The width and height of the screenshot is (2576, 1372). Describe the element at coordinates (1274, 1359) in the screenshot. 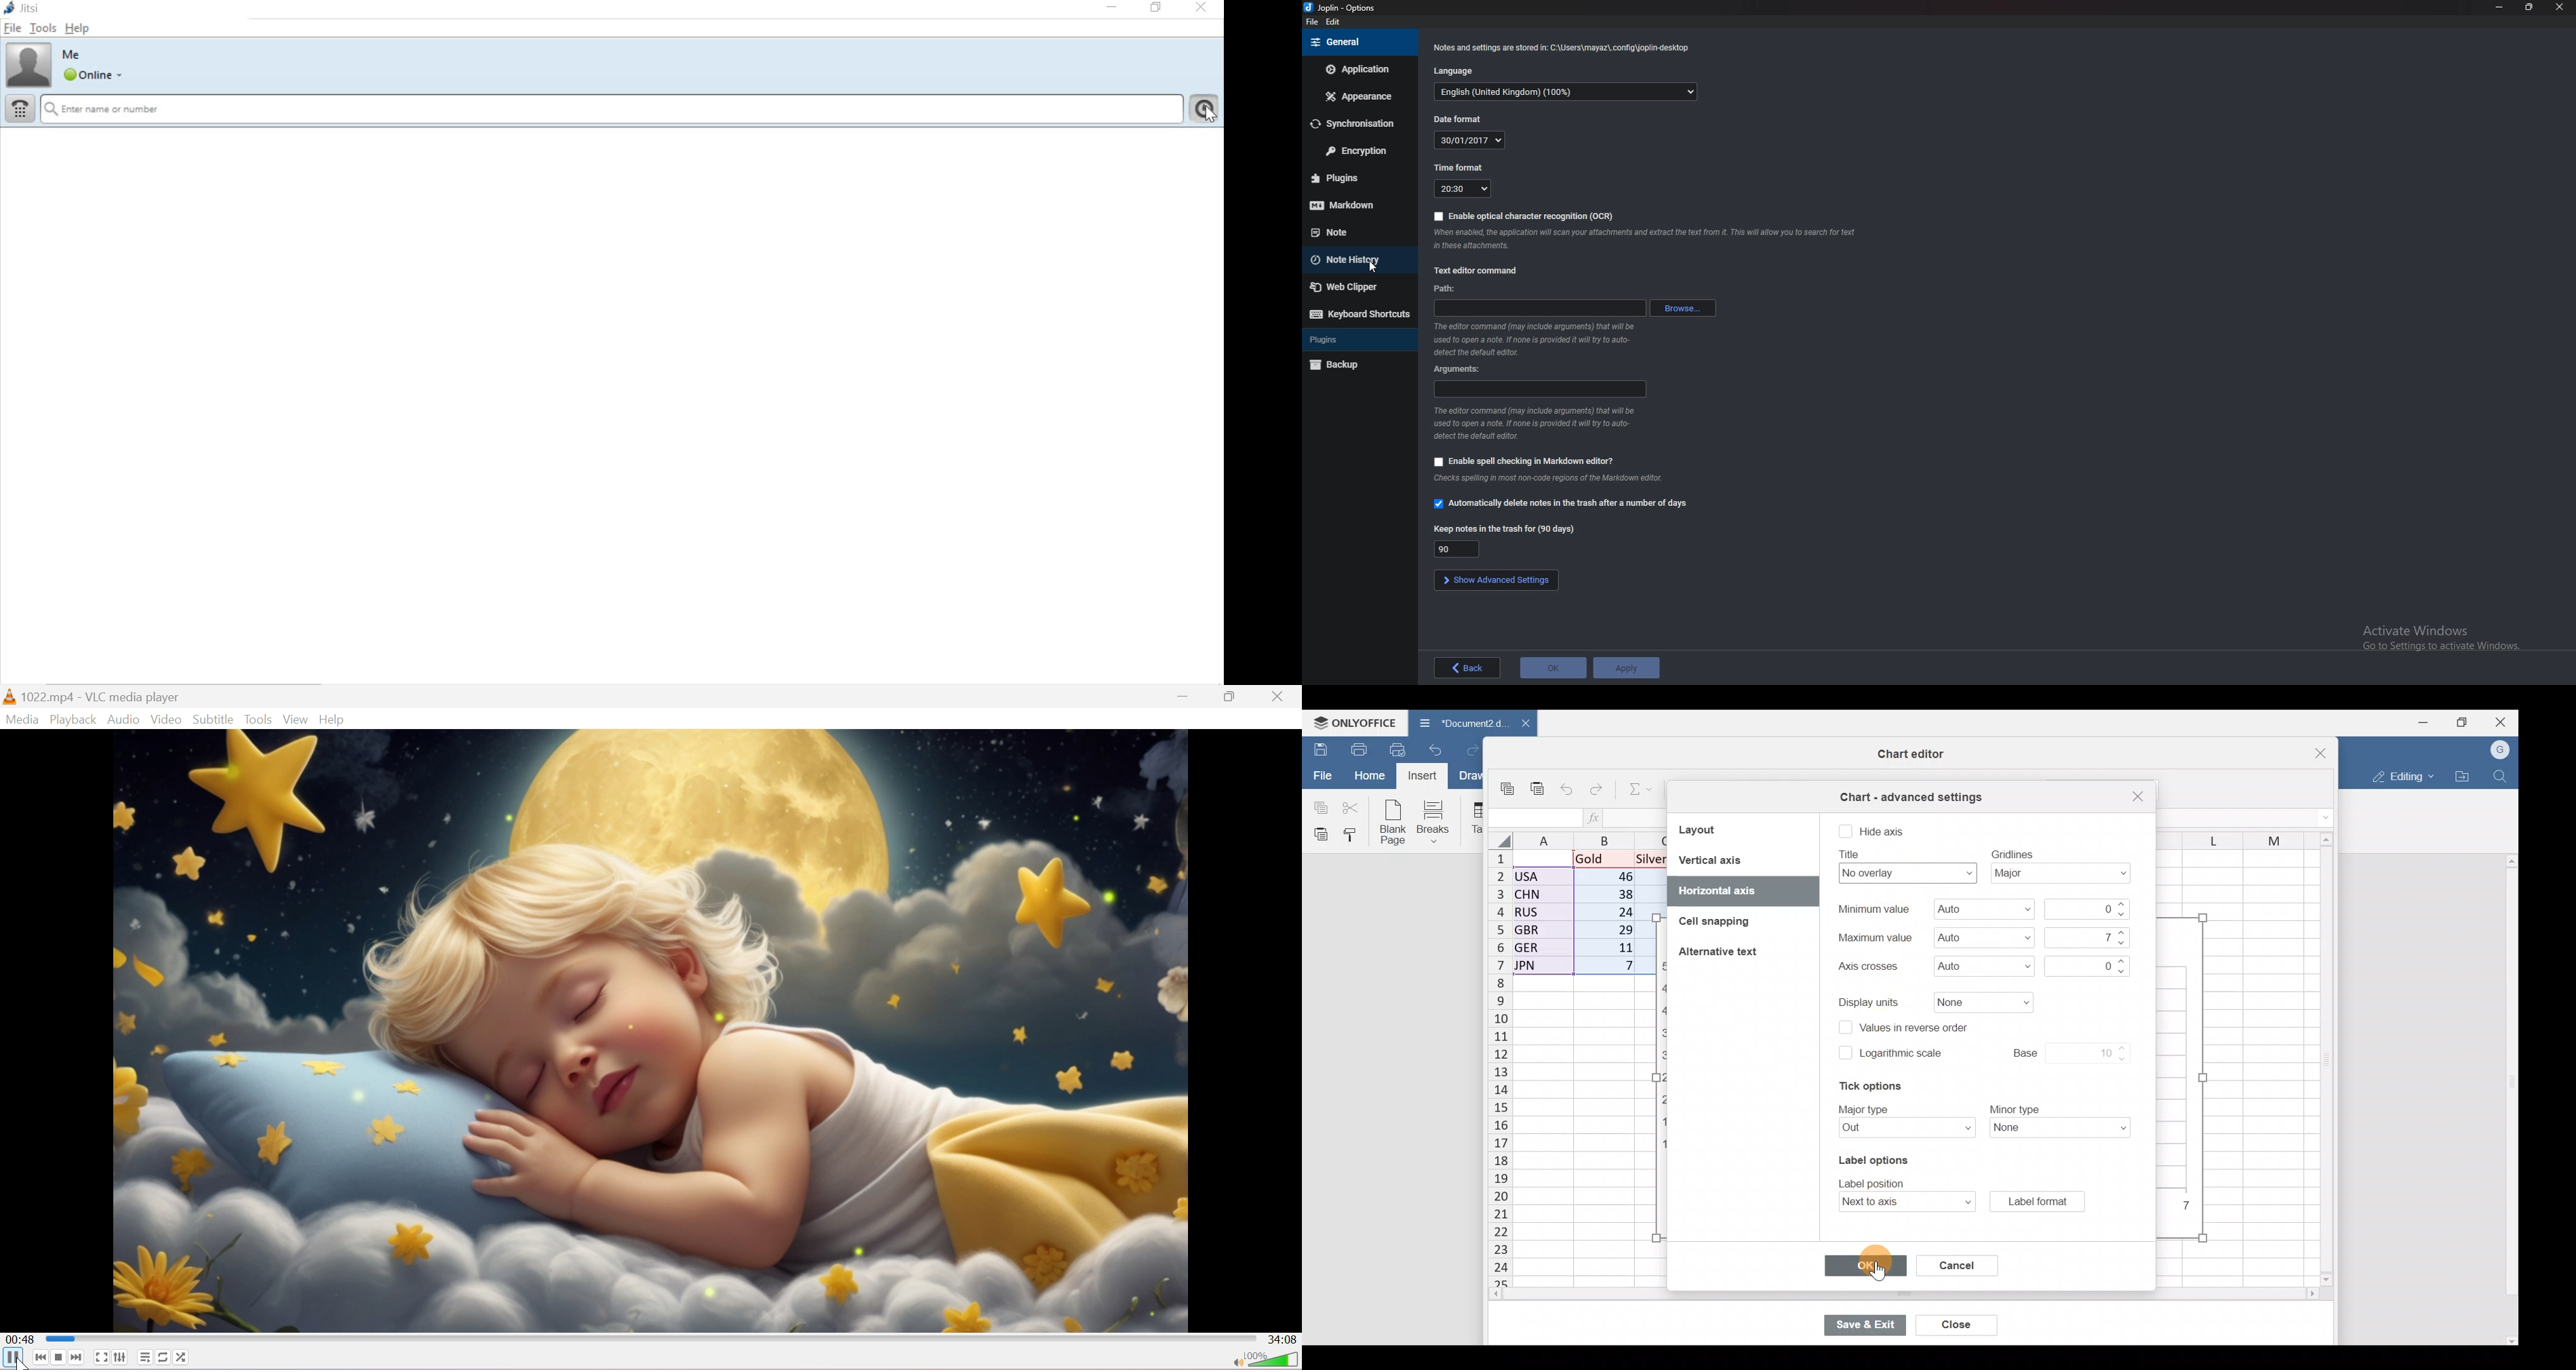

I see `Volume` at that location.